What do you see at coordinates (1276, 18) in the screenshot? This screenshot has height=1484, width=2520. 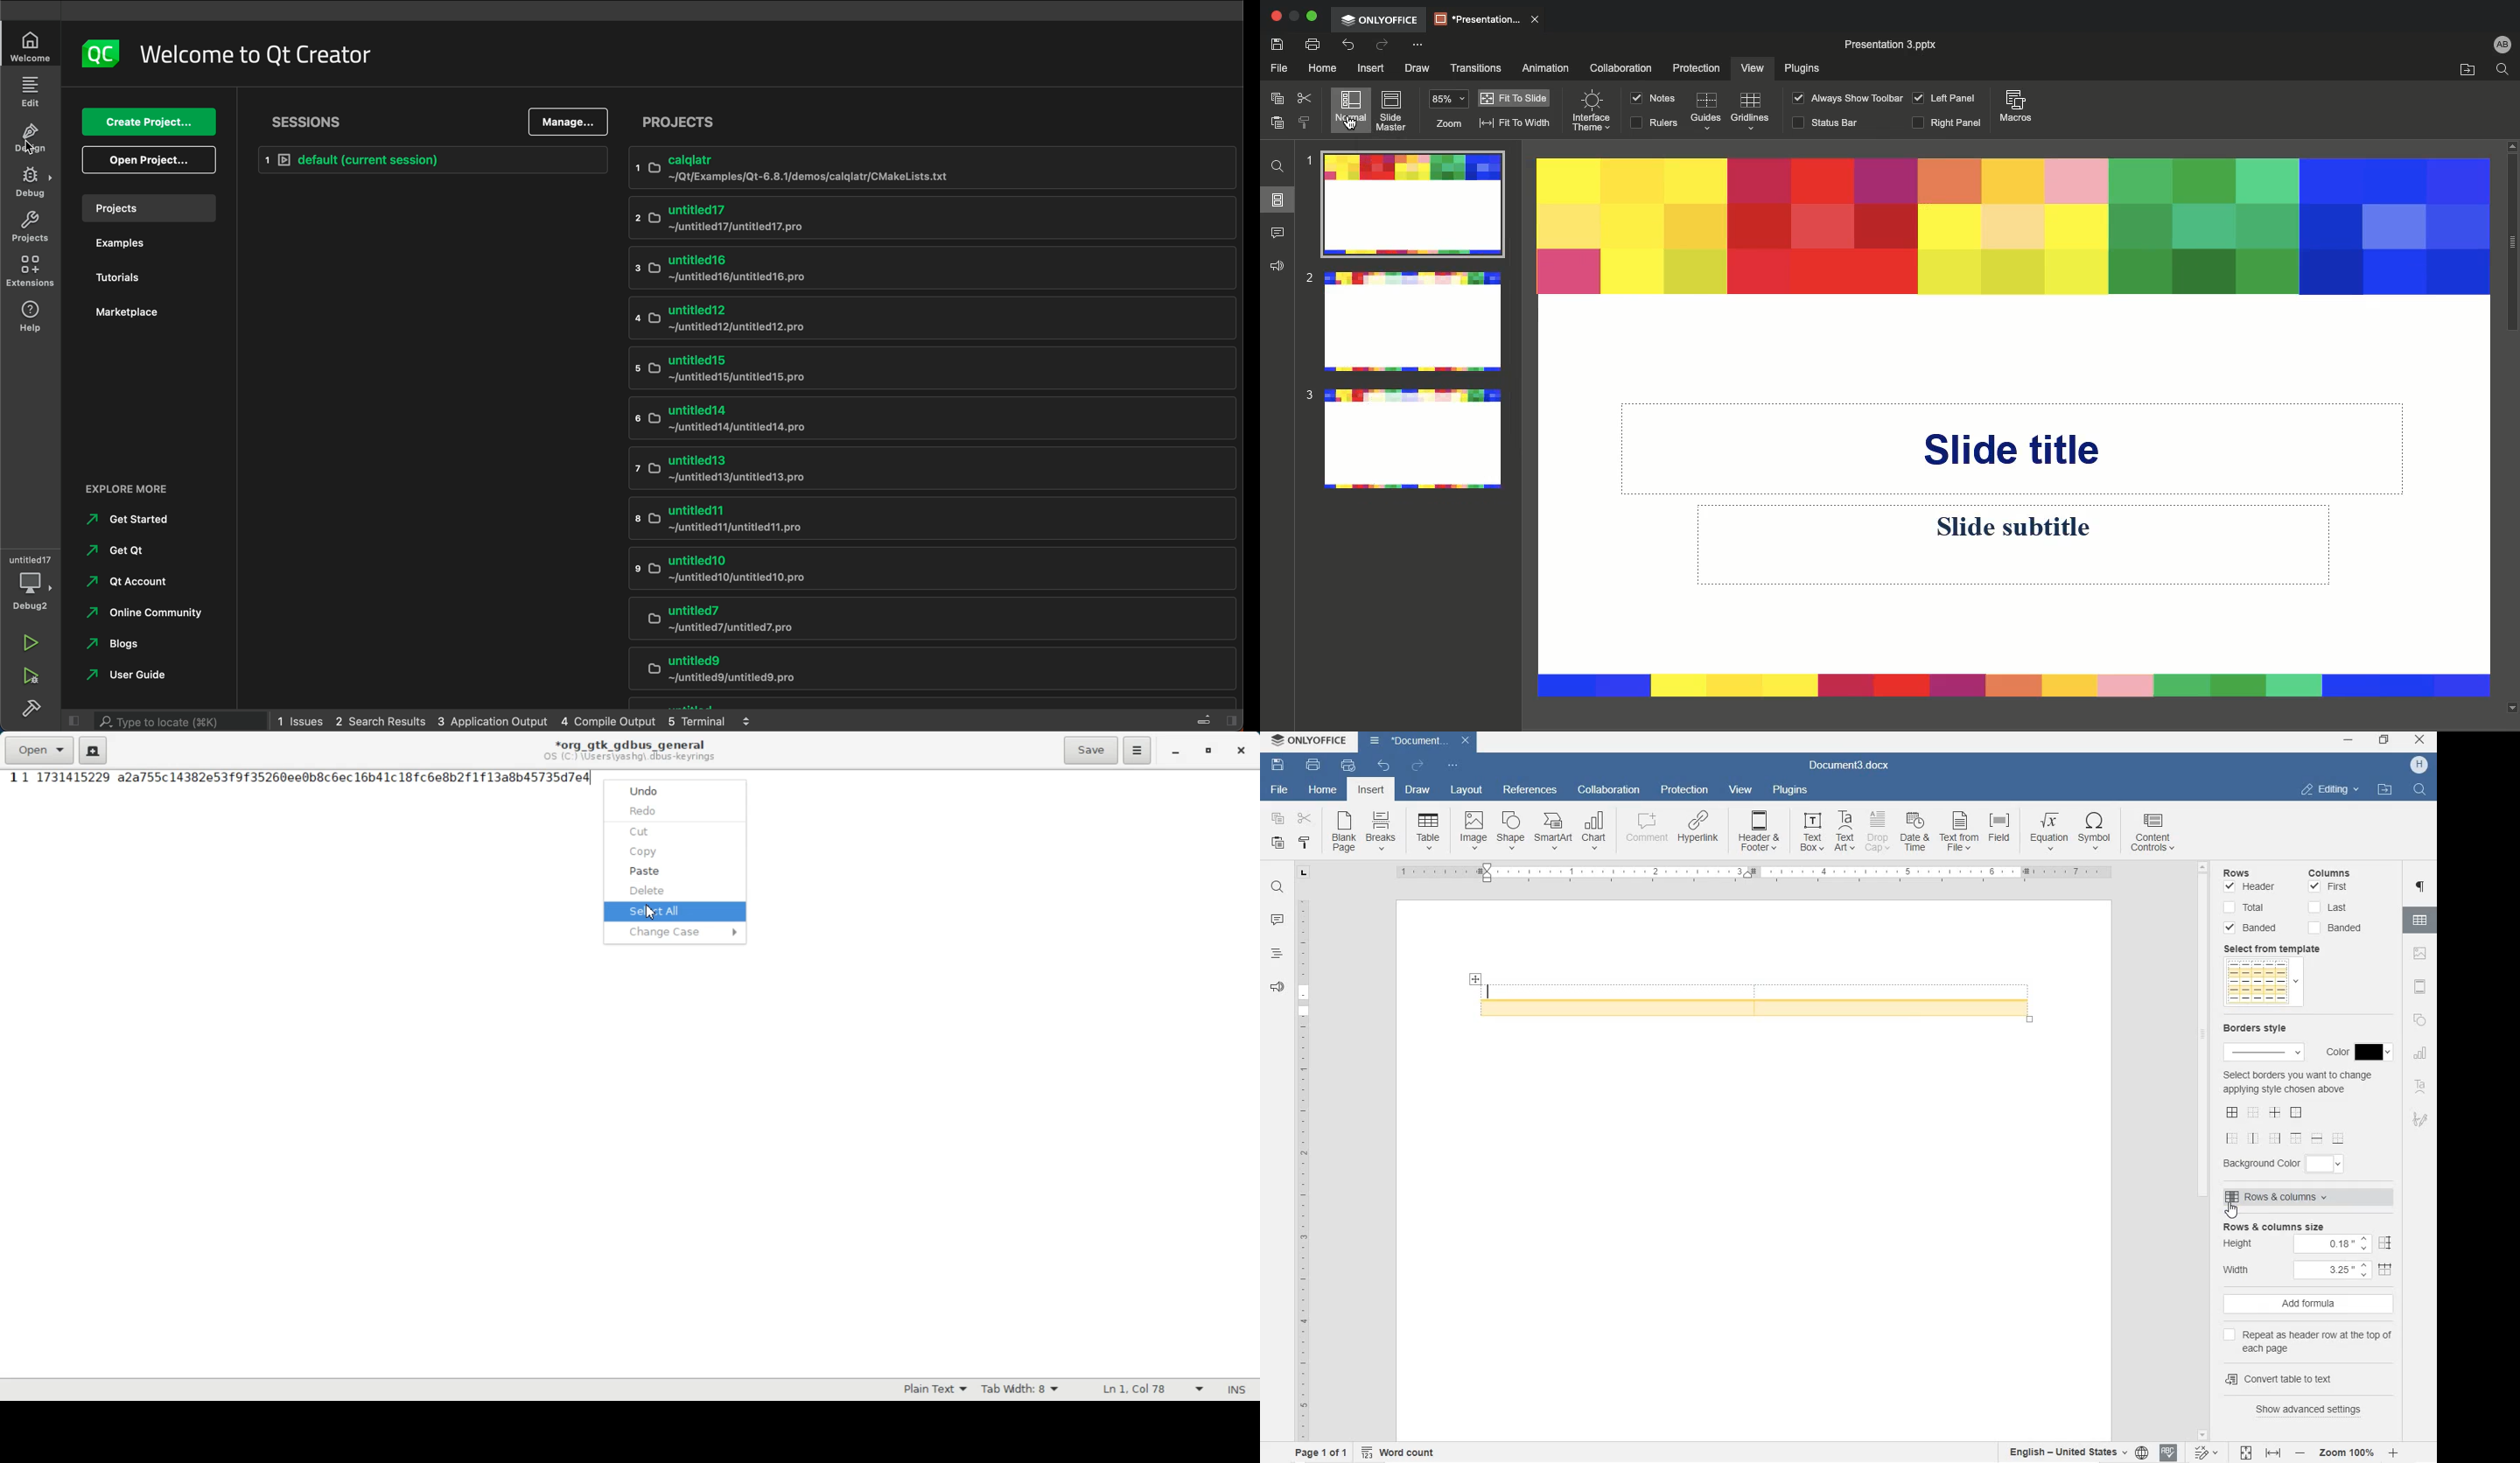 I see `Close` at bounding box center [1276, 18].